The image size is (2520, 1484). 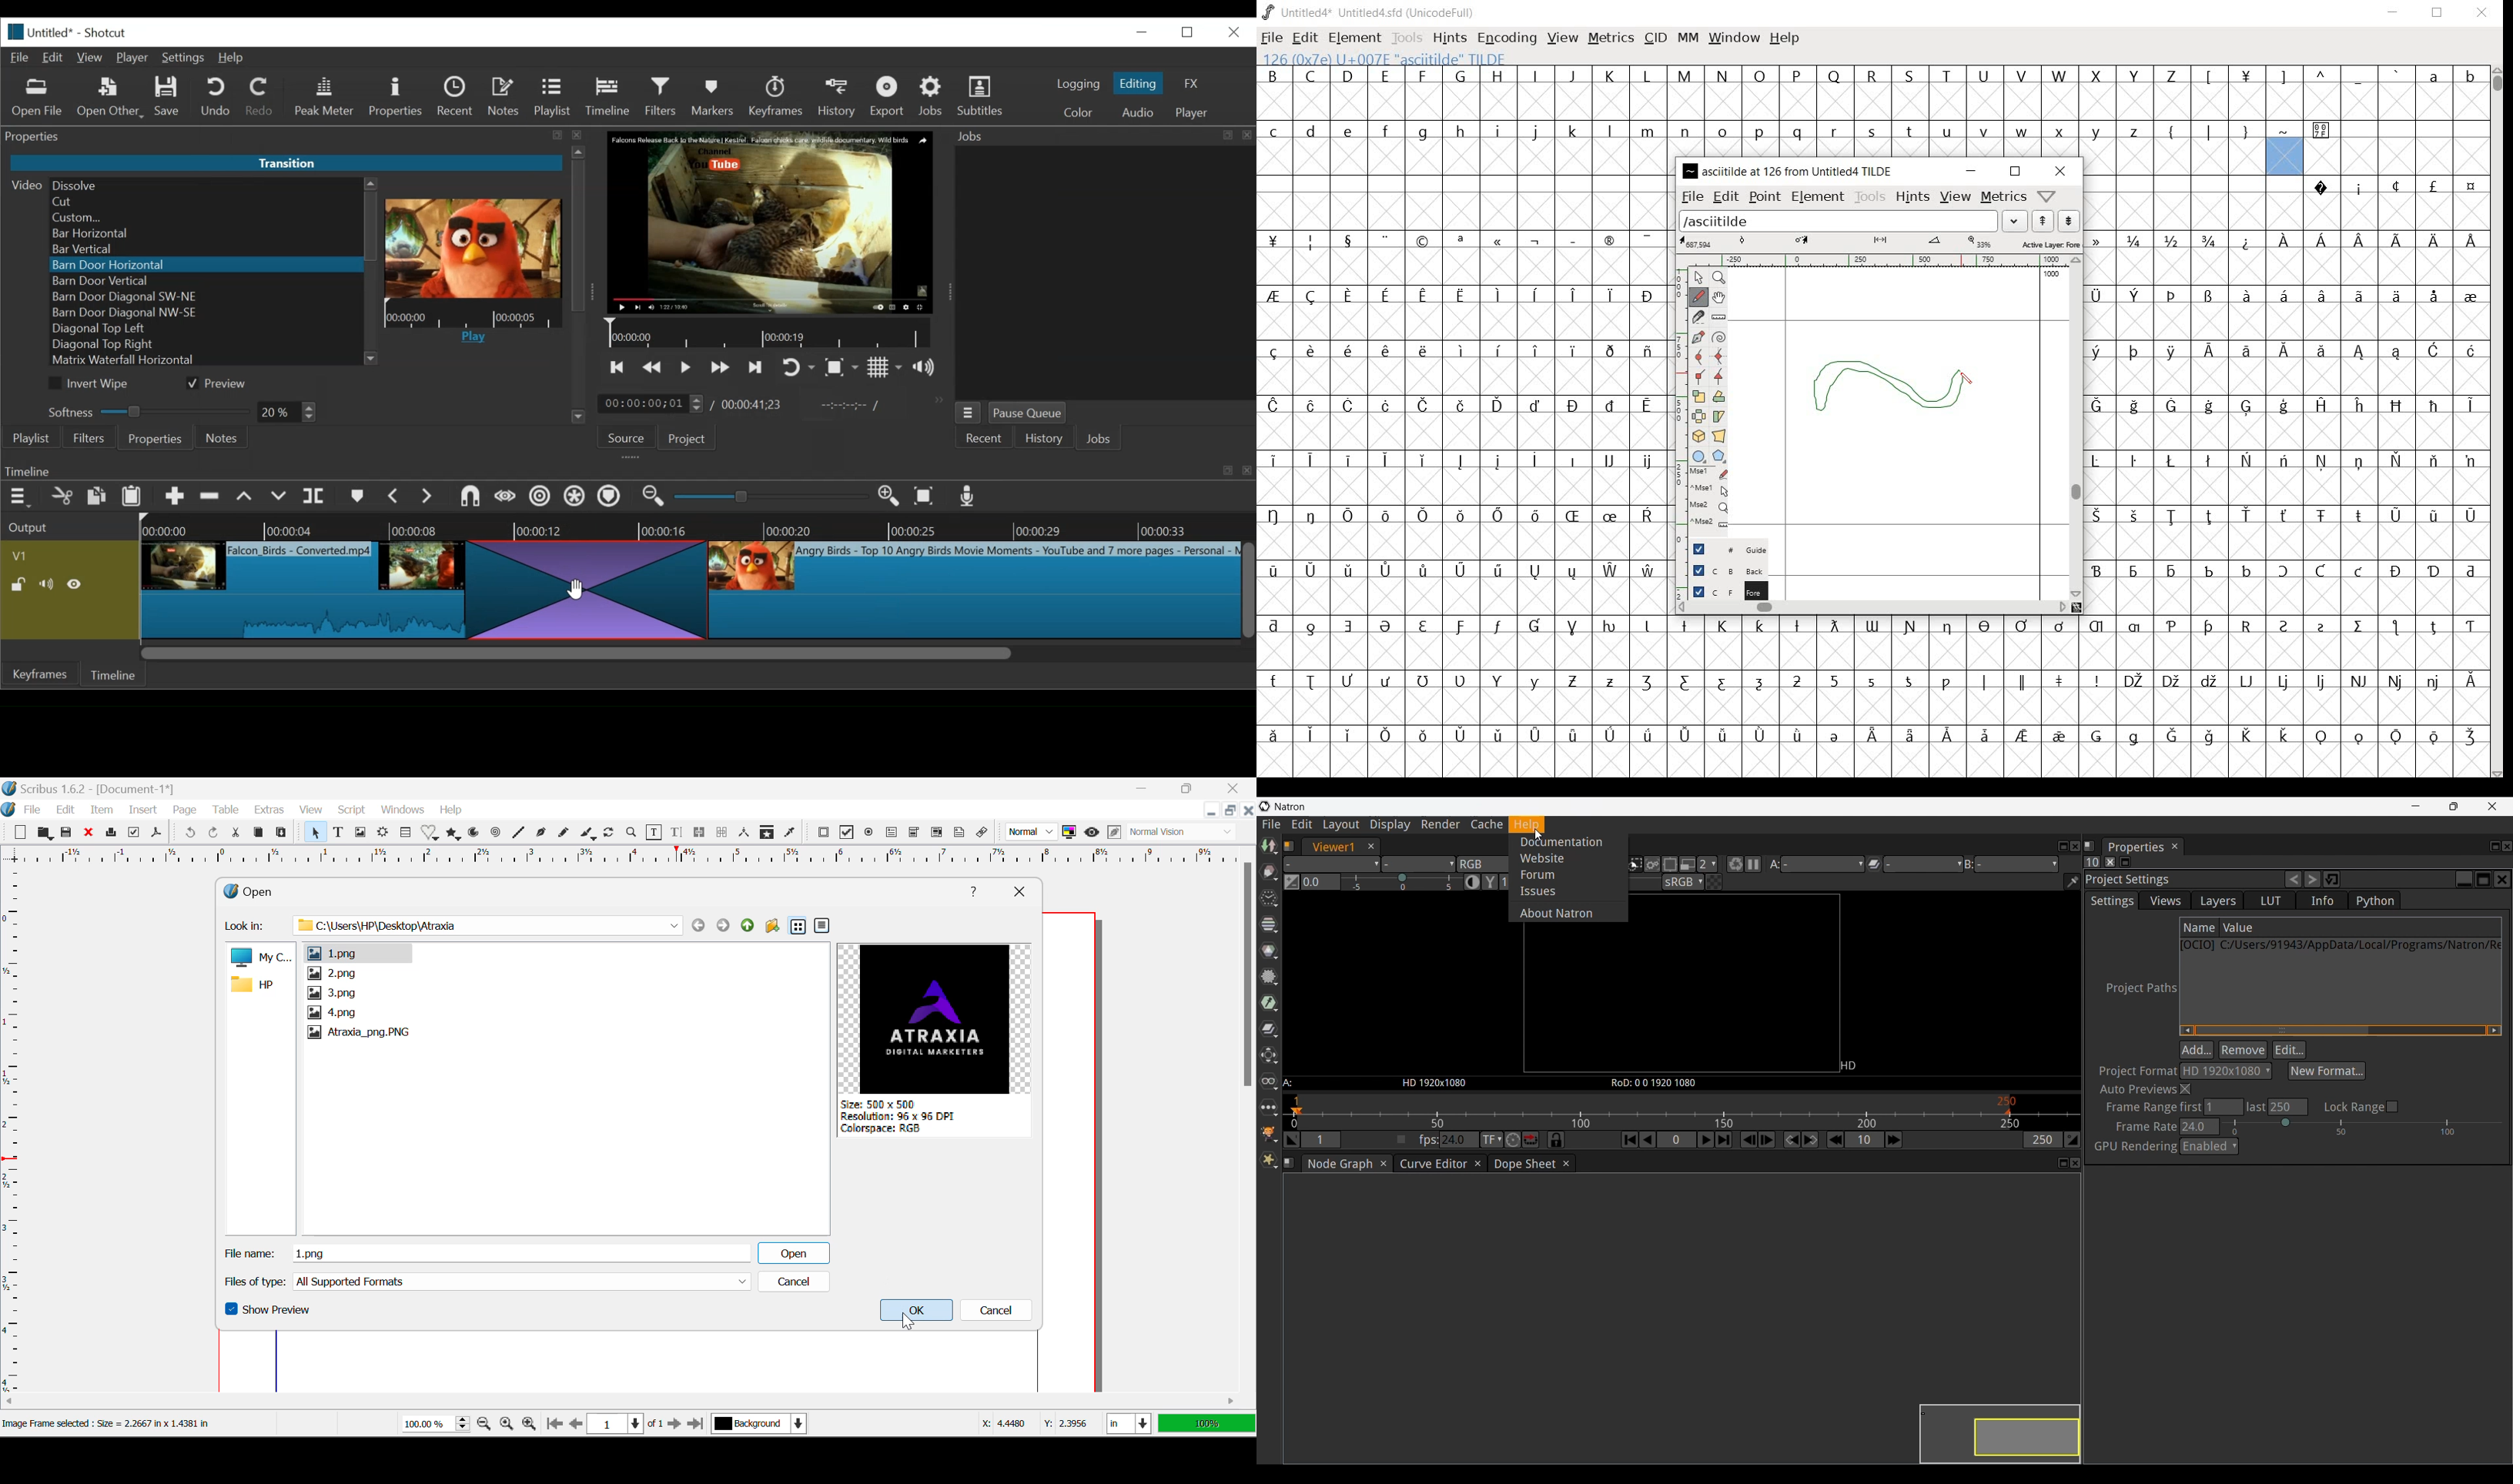 What do you see at coordinates (284, 832) in the screenshot?
I see `Paste` at bounding box center [284, 832].